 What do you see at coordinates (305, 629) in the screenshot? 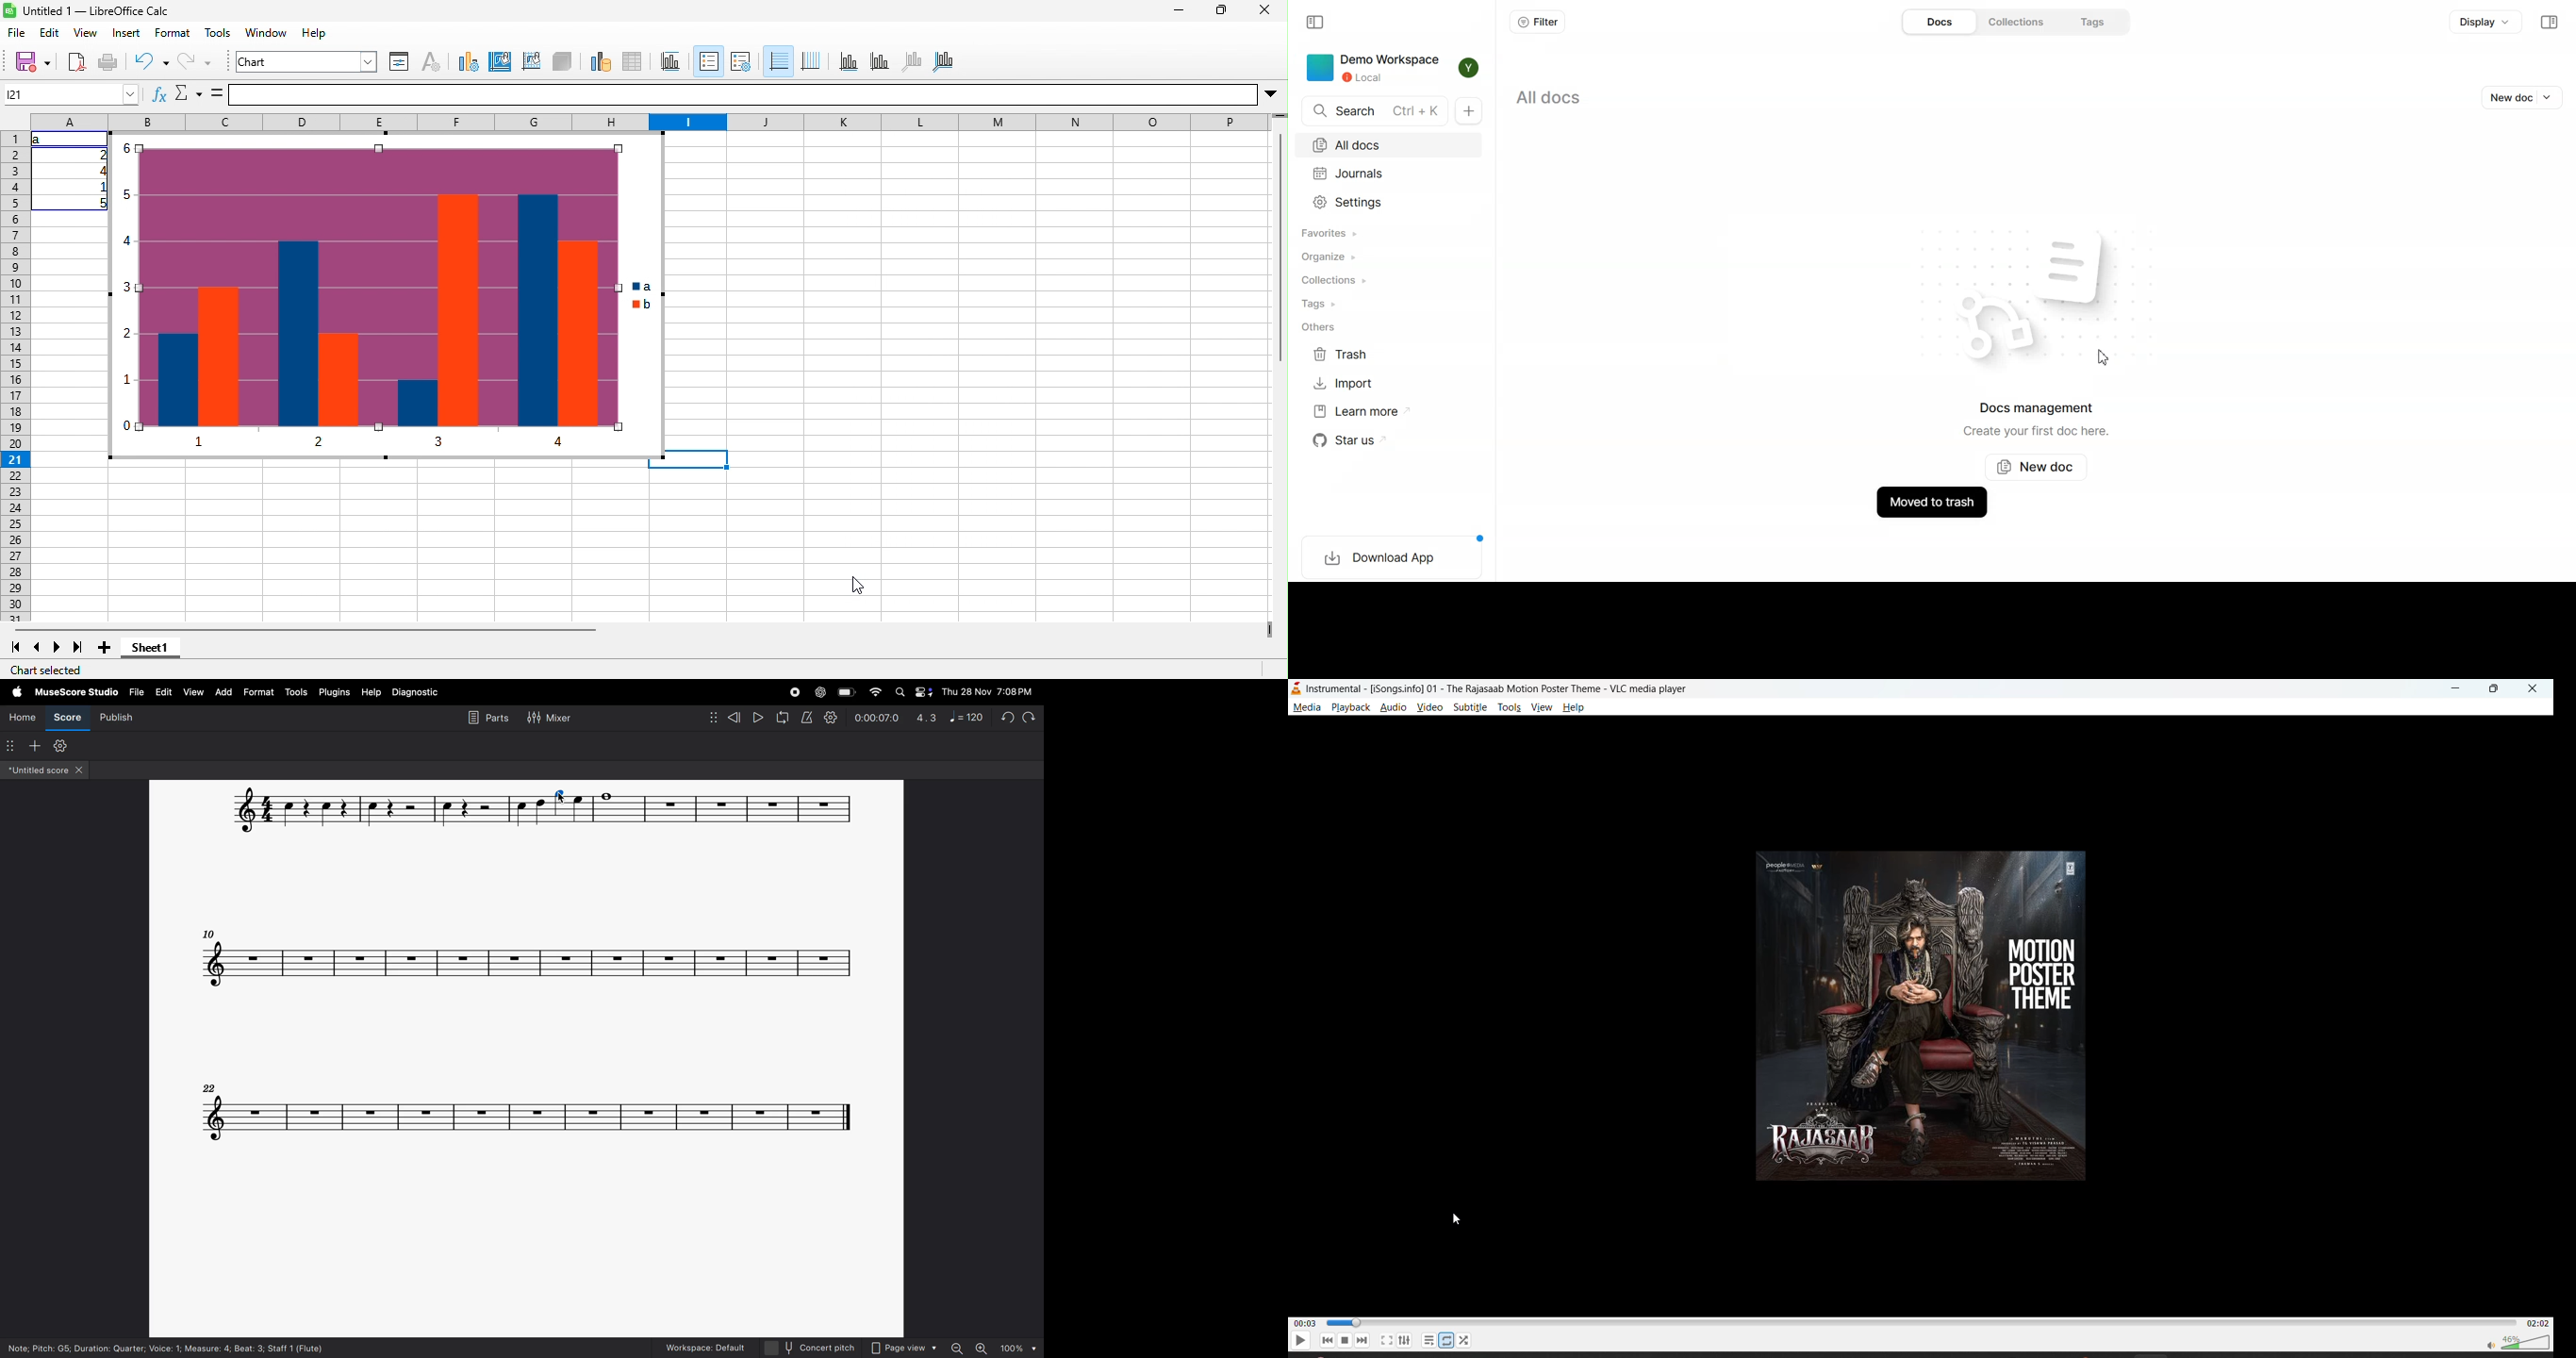
I see `horizontal scroll bar` at bounding box center [305, 629].